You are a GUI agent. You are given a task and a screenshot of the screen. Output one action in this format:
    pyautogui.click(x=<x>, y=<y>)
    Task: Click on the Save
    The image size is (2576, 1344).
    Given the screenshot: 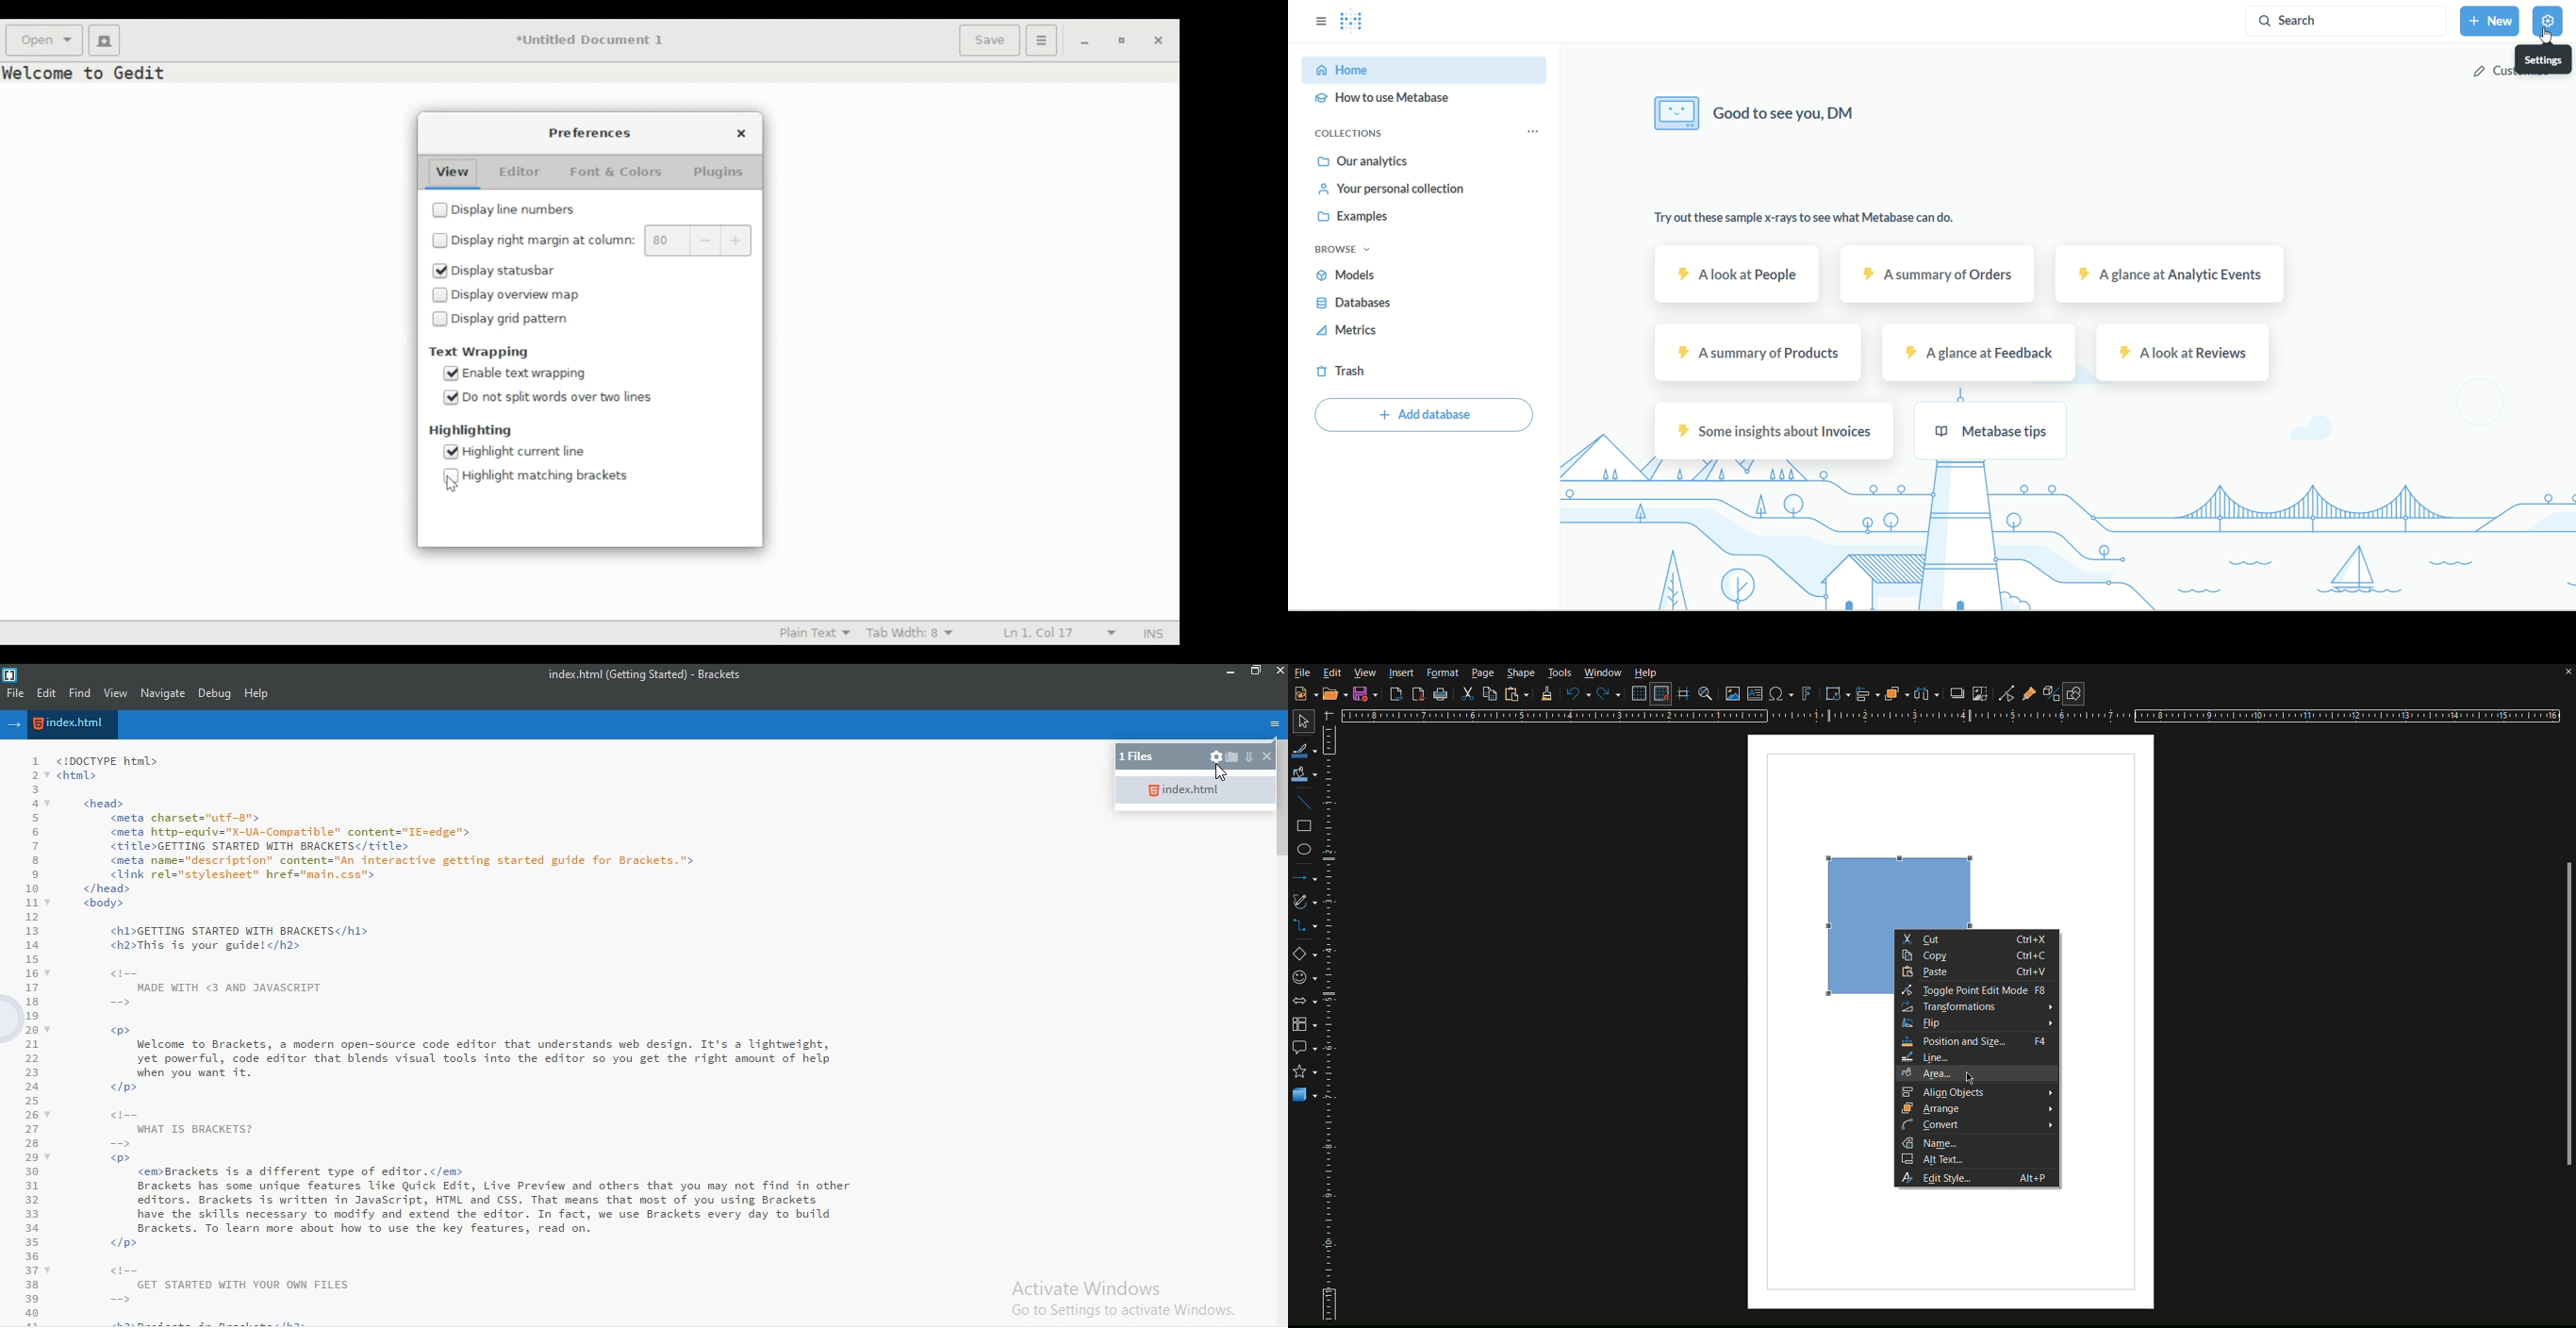 What is the action you would take?
    pyautogui.click(x=990, y=41)
    